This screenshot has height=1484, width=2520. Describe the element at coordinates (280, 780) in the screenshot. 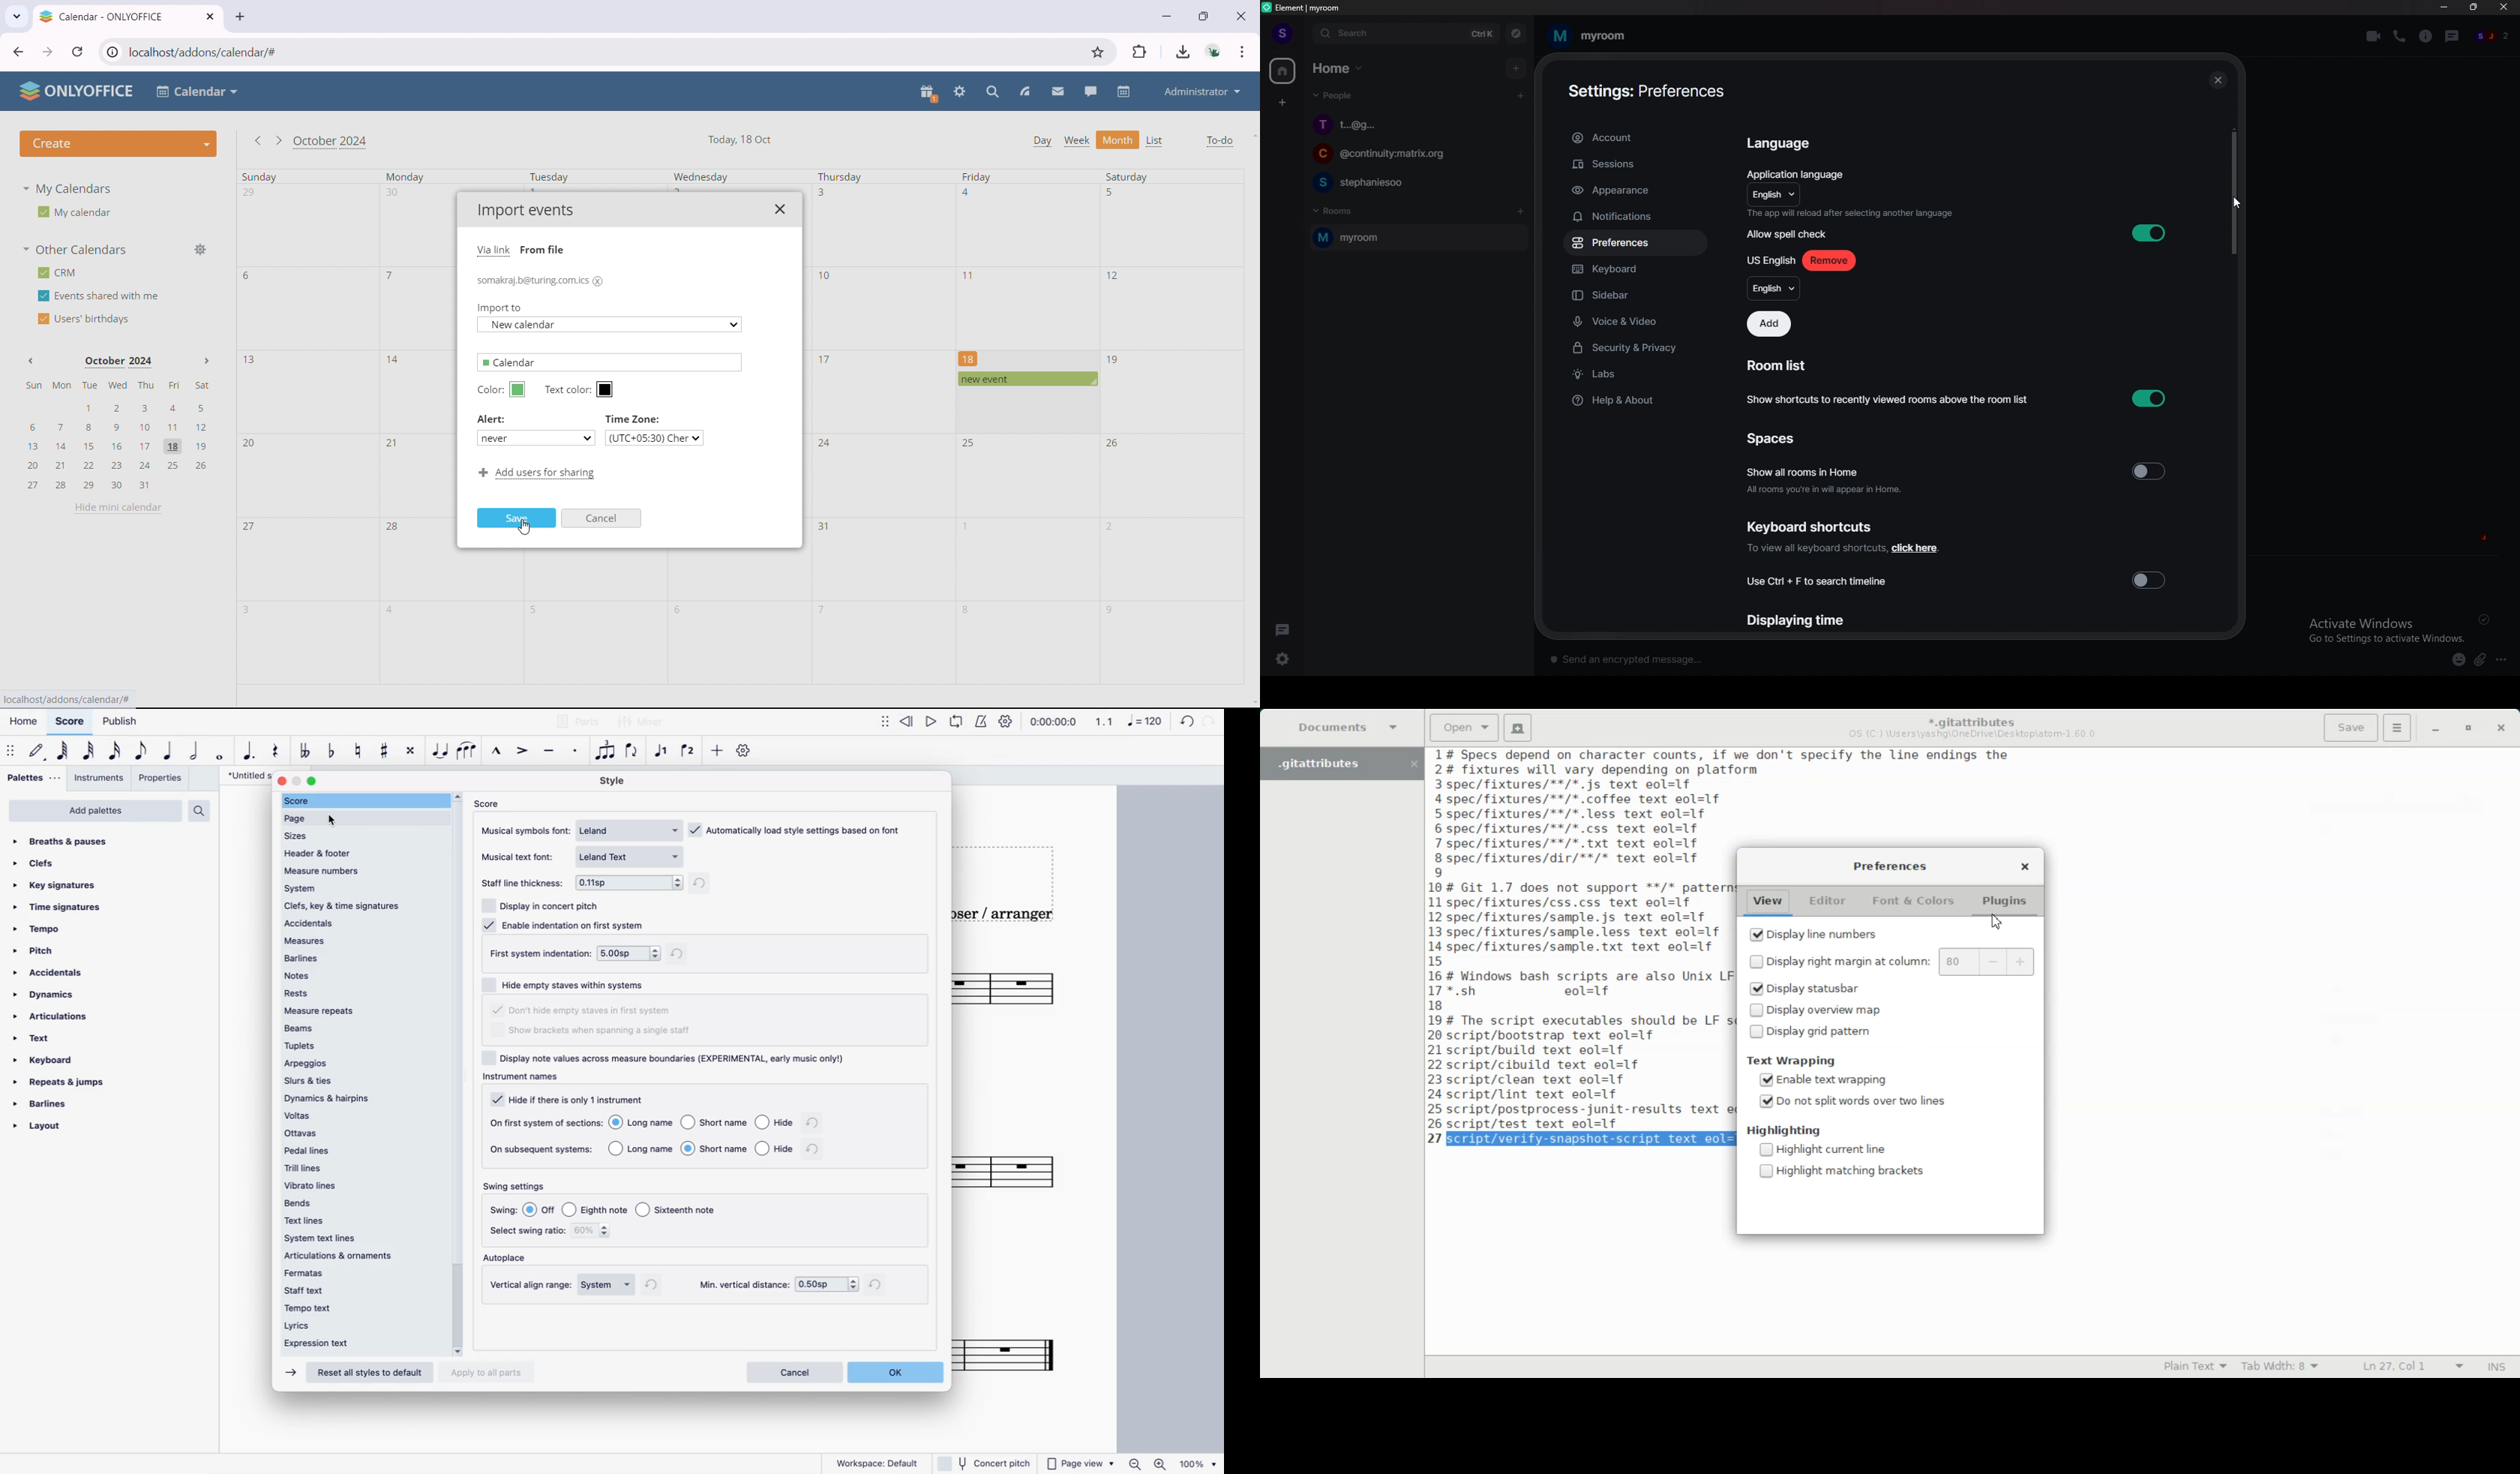

I see `close` at that location.